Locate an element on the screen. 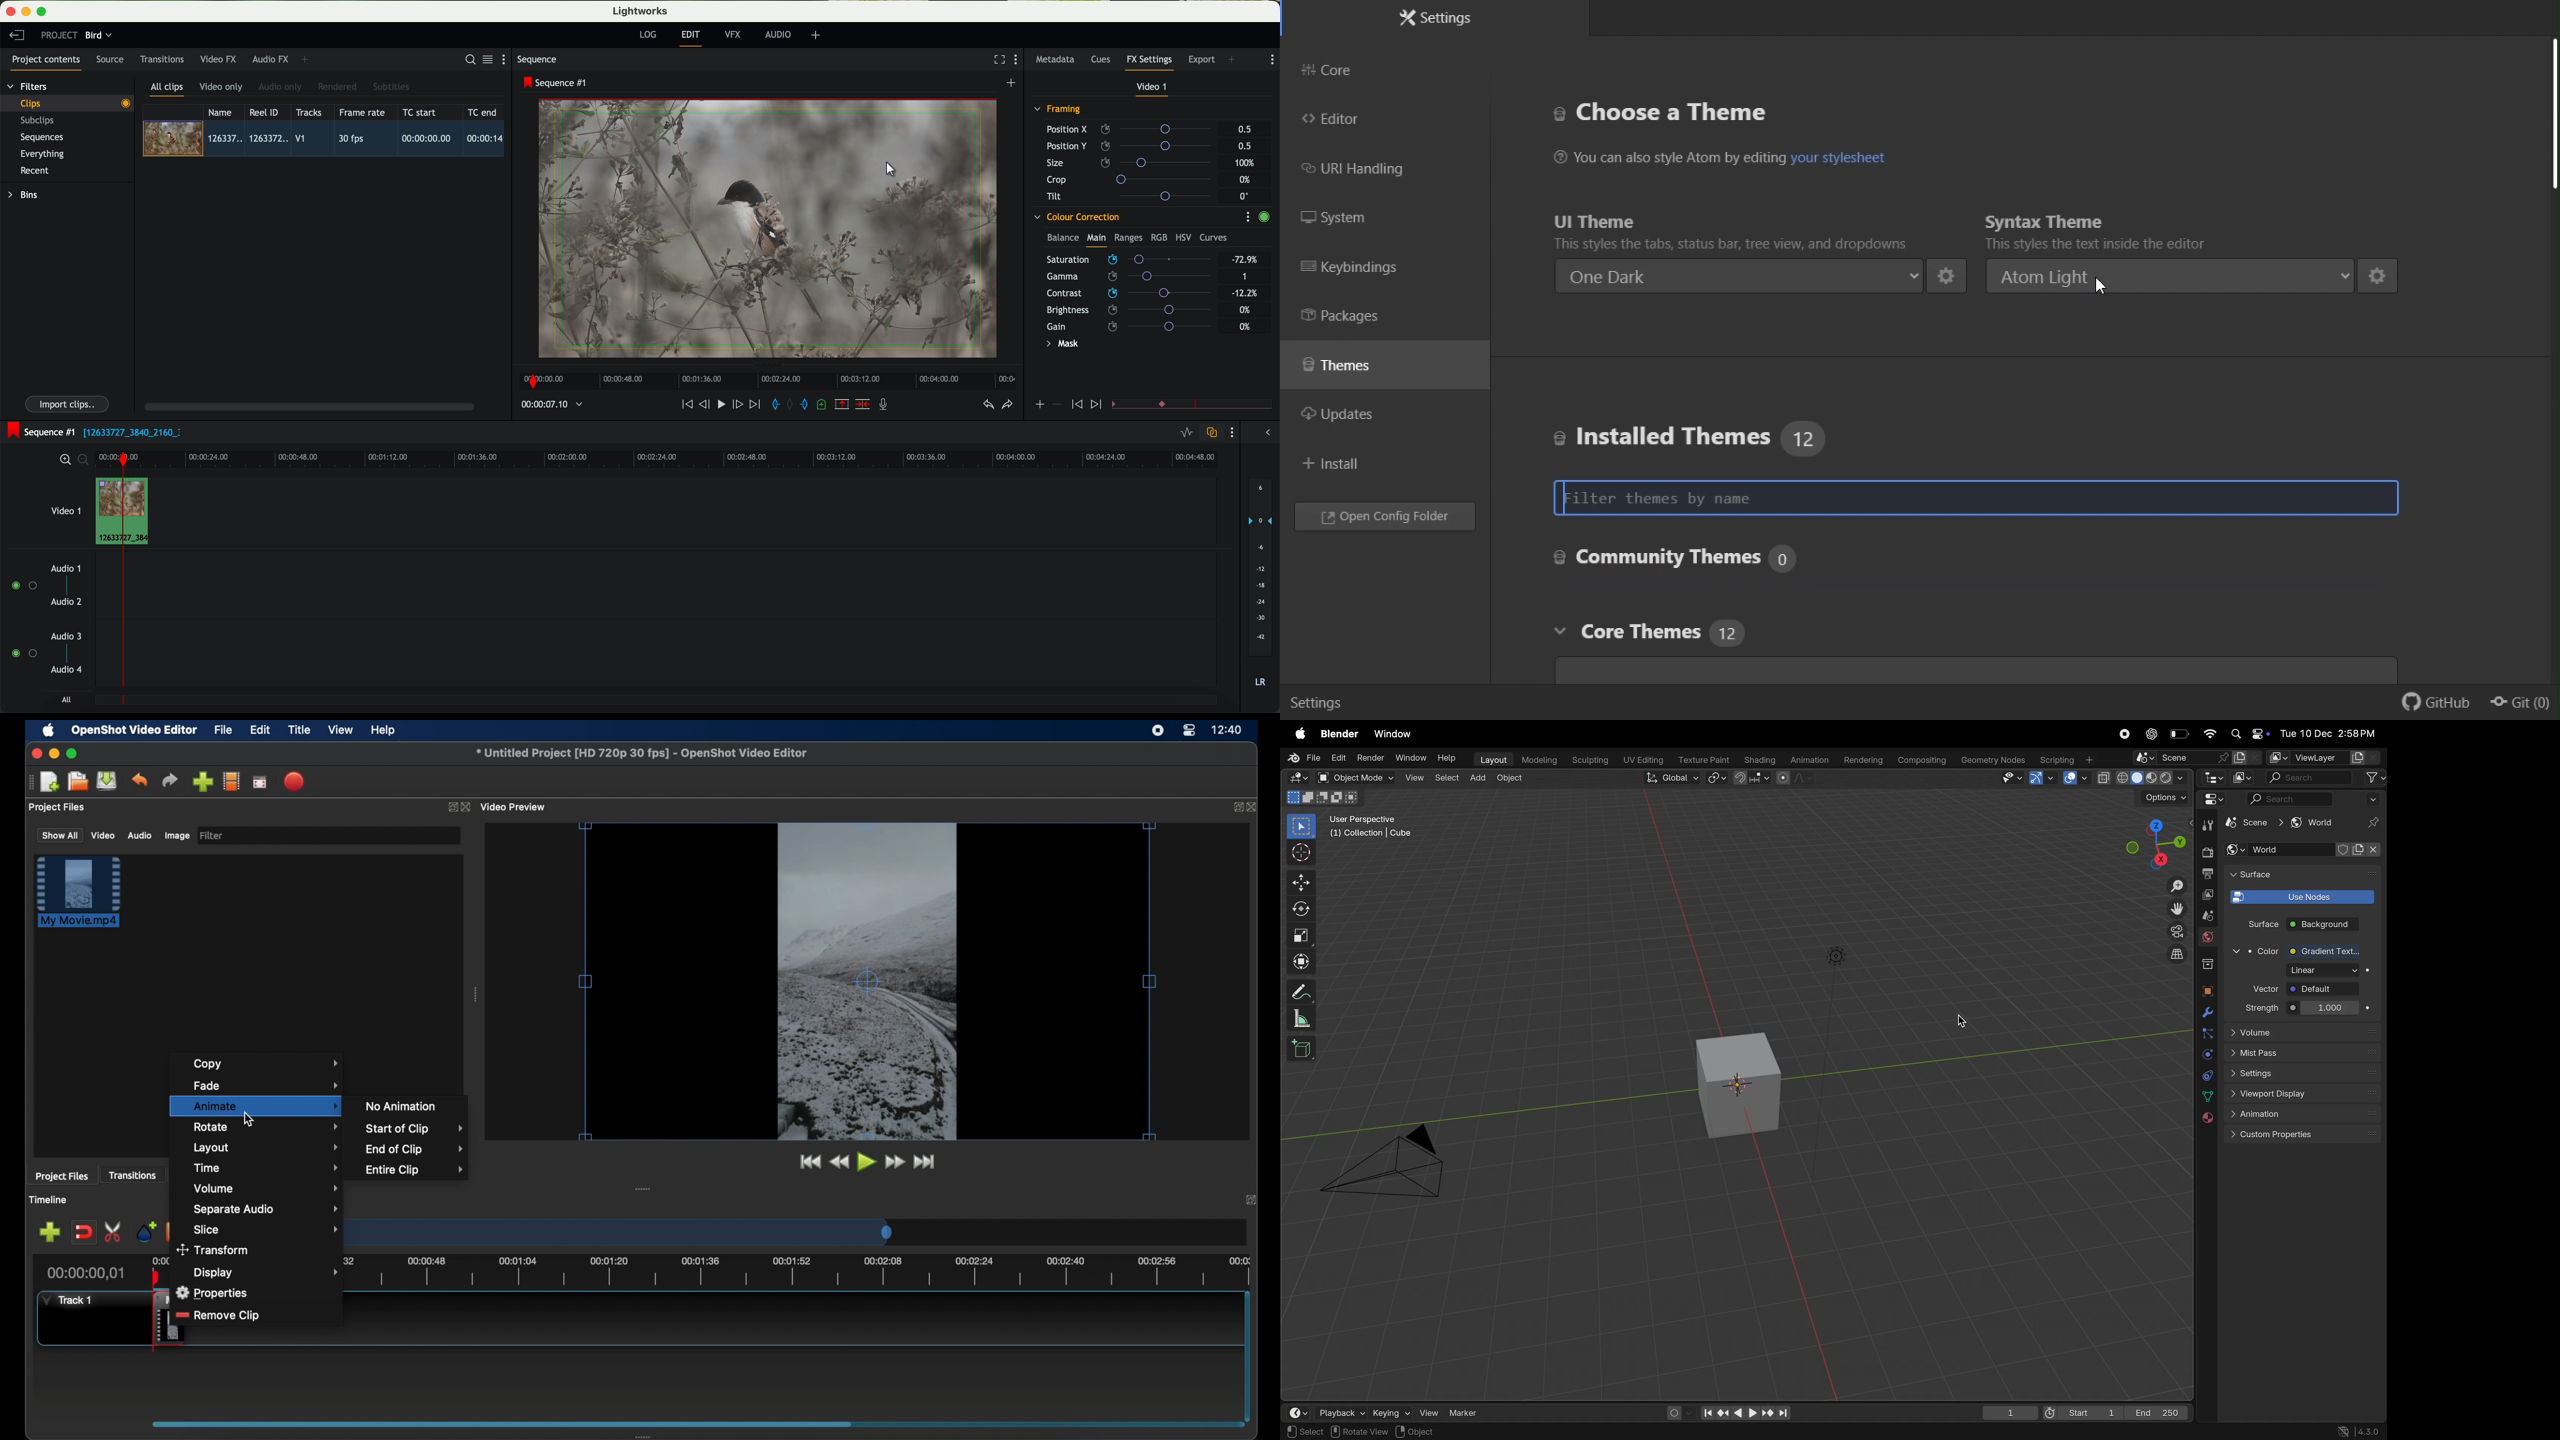  separate audio menu is located at coordinates (267, 1209).